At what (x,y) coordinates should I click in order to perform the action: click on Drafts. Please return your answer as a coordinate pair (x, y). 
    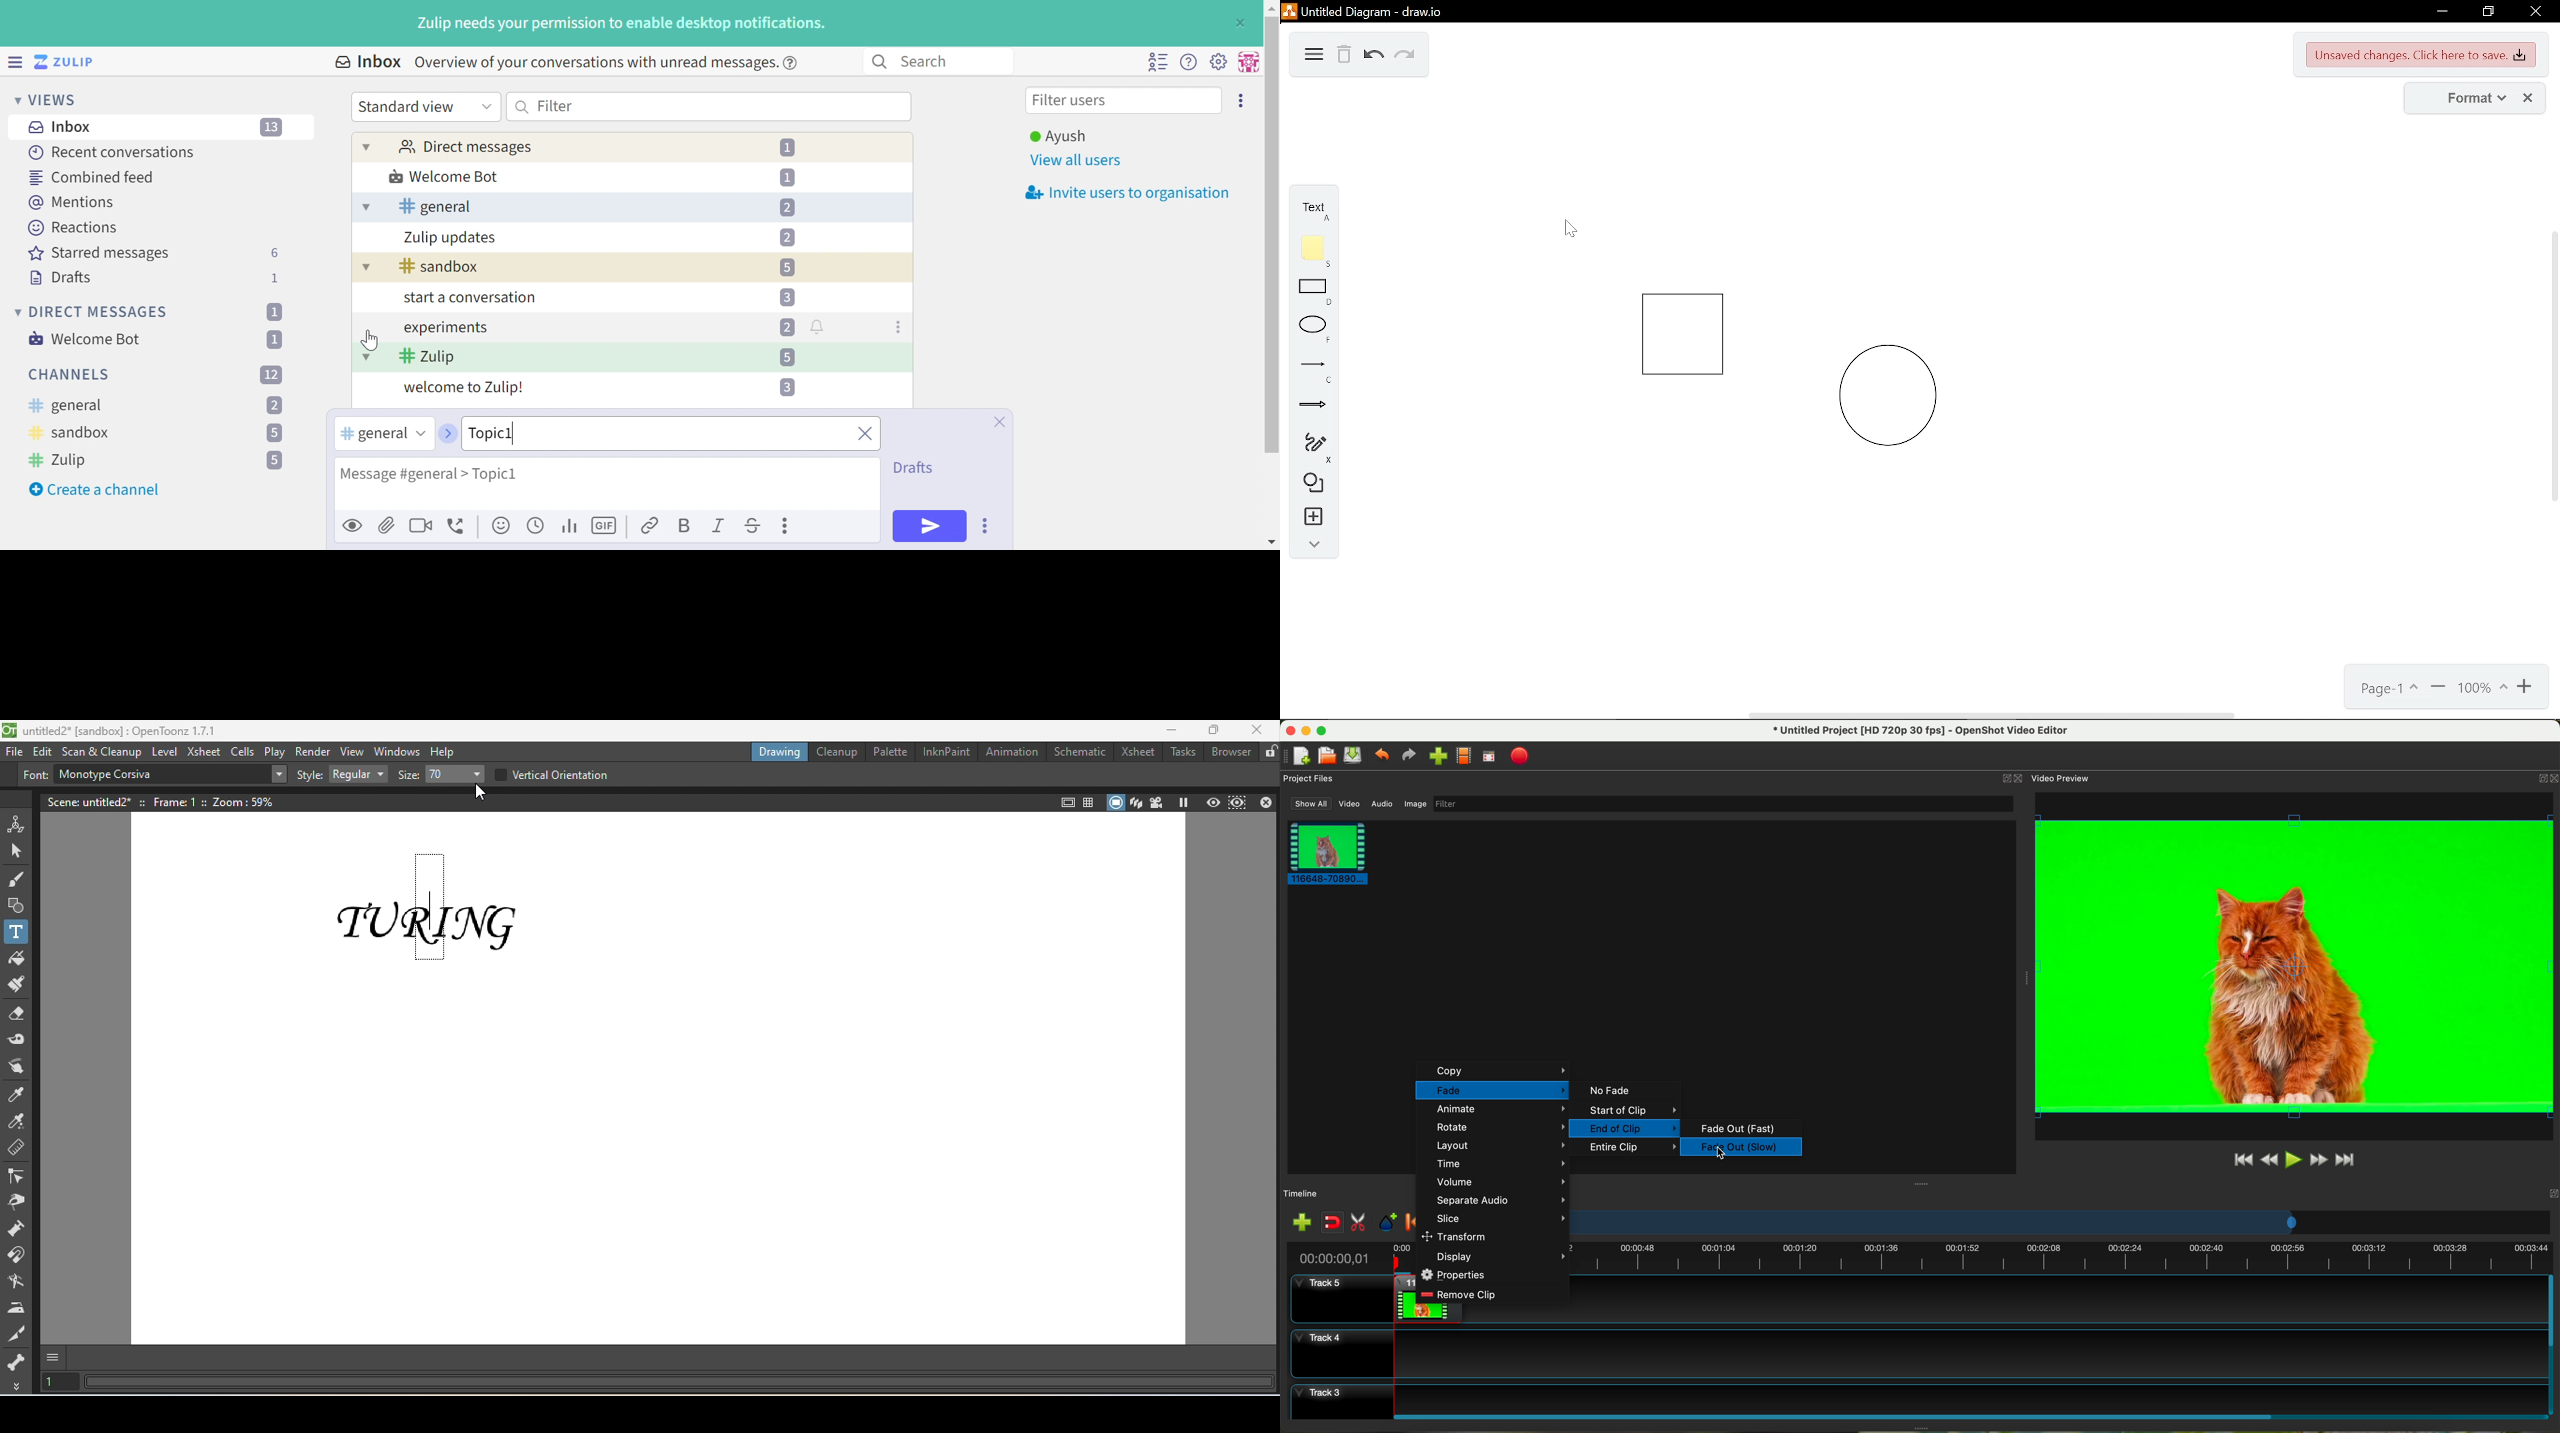
    Looking at the image, I should click on (917, 467).